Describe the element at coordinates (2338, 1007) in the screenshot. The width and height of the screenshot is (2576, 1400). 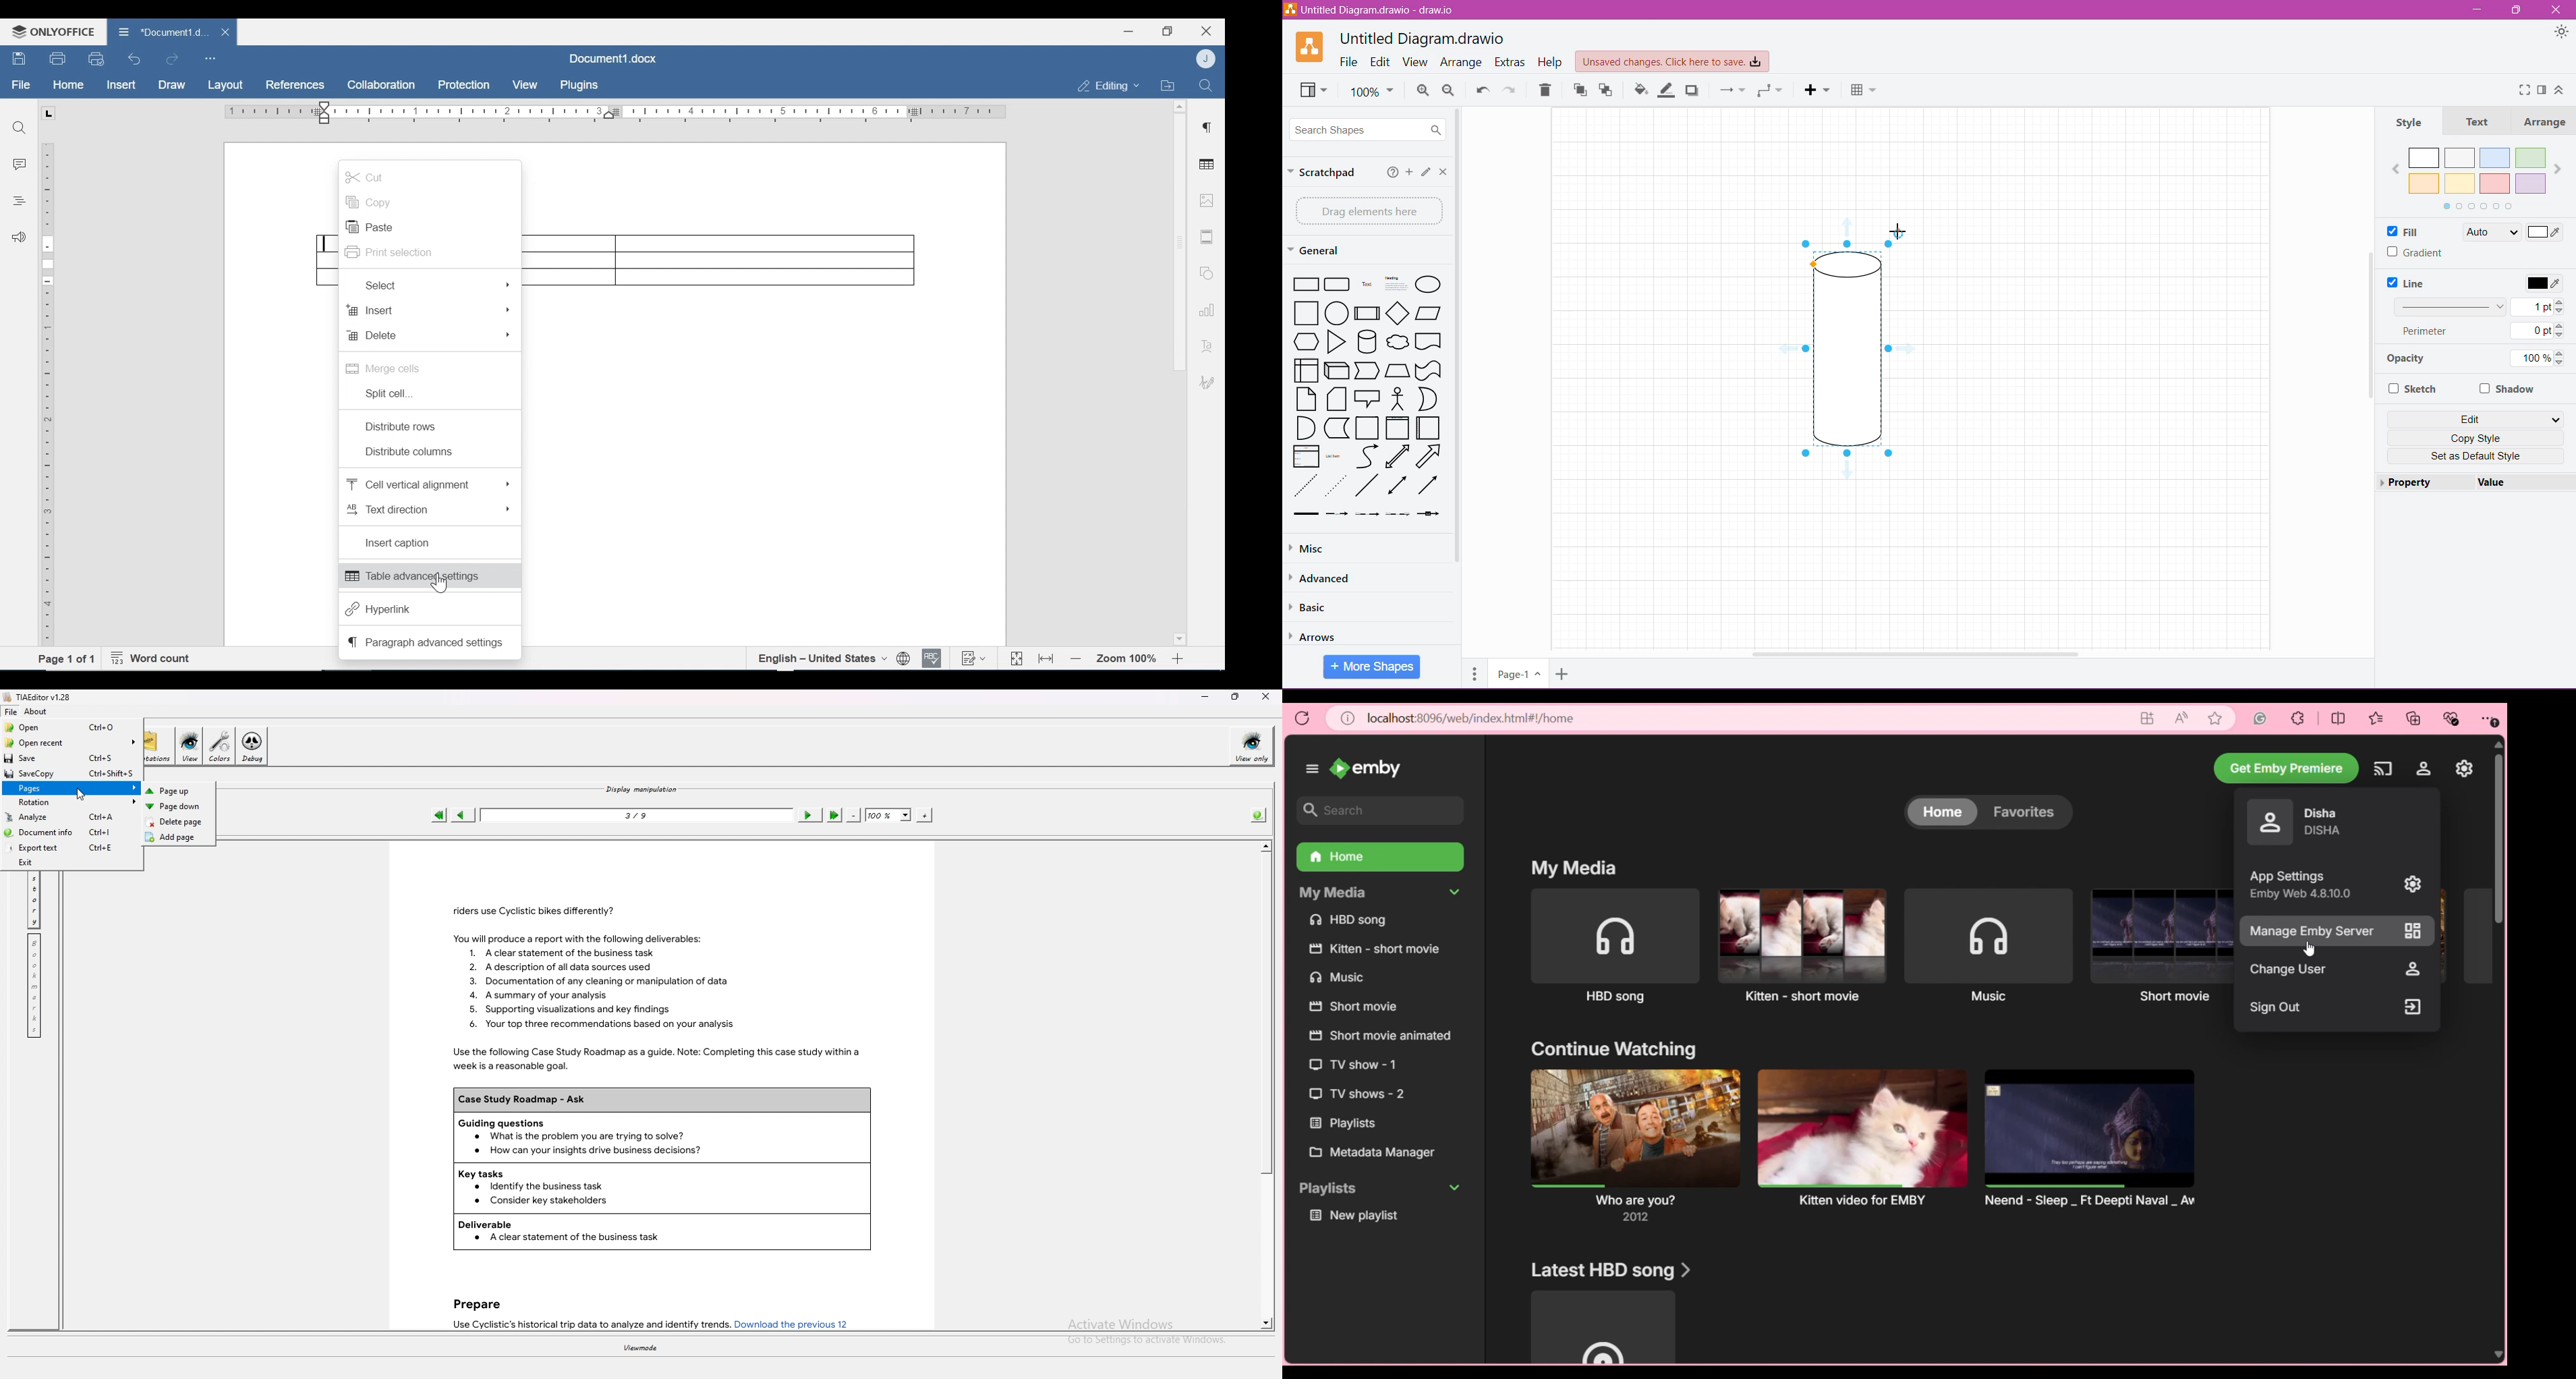
I see `Sign out` at that location.